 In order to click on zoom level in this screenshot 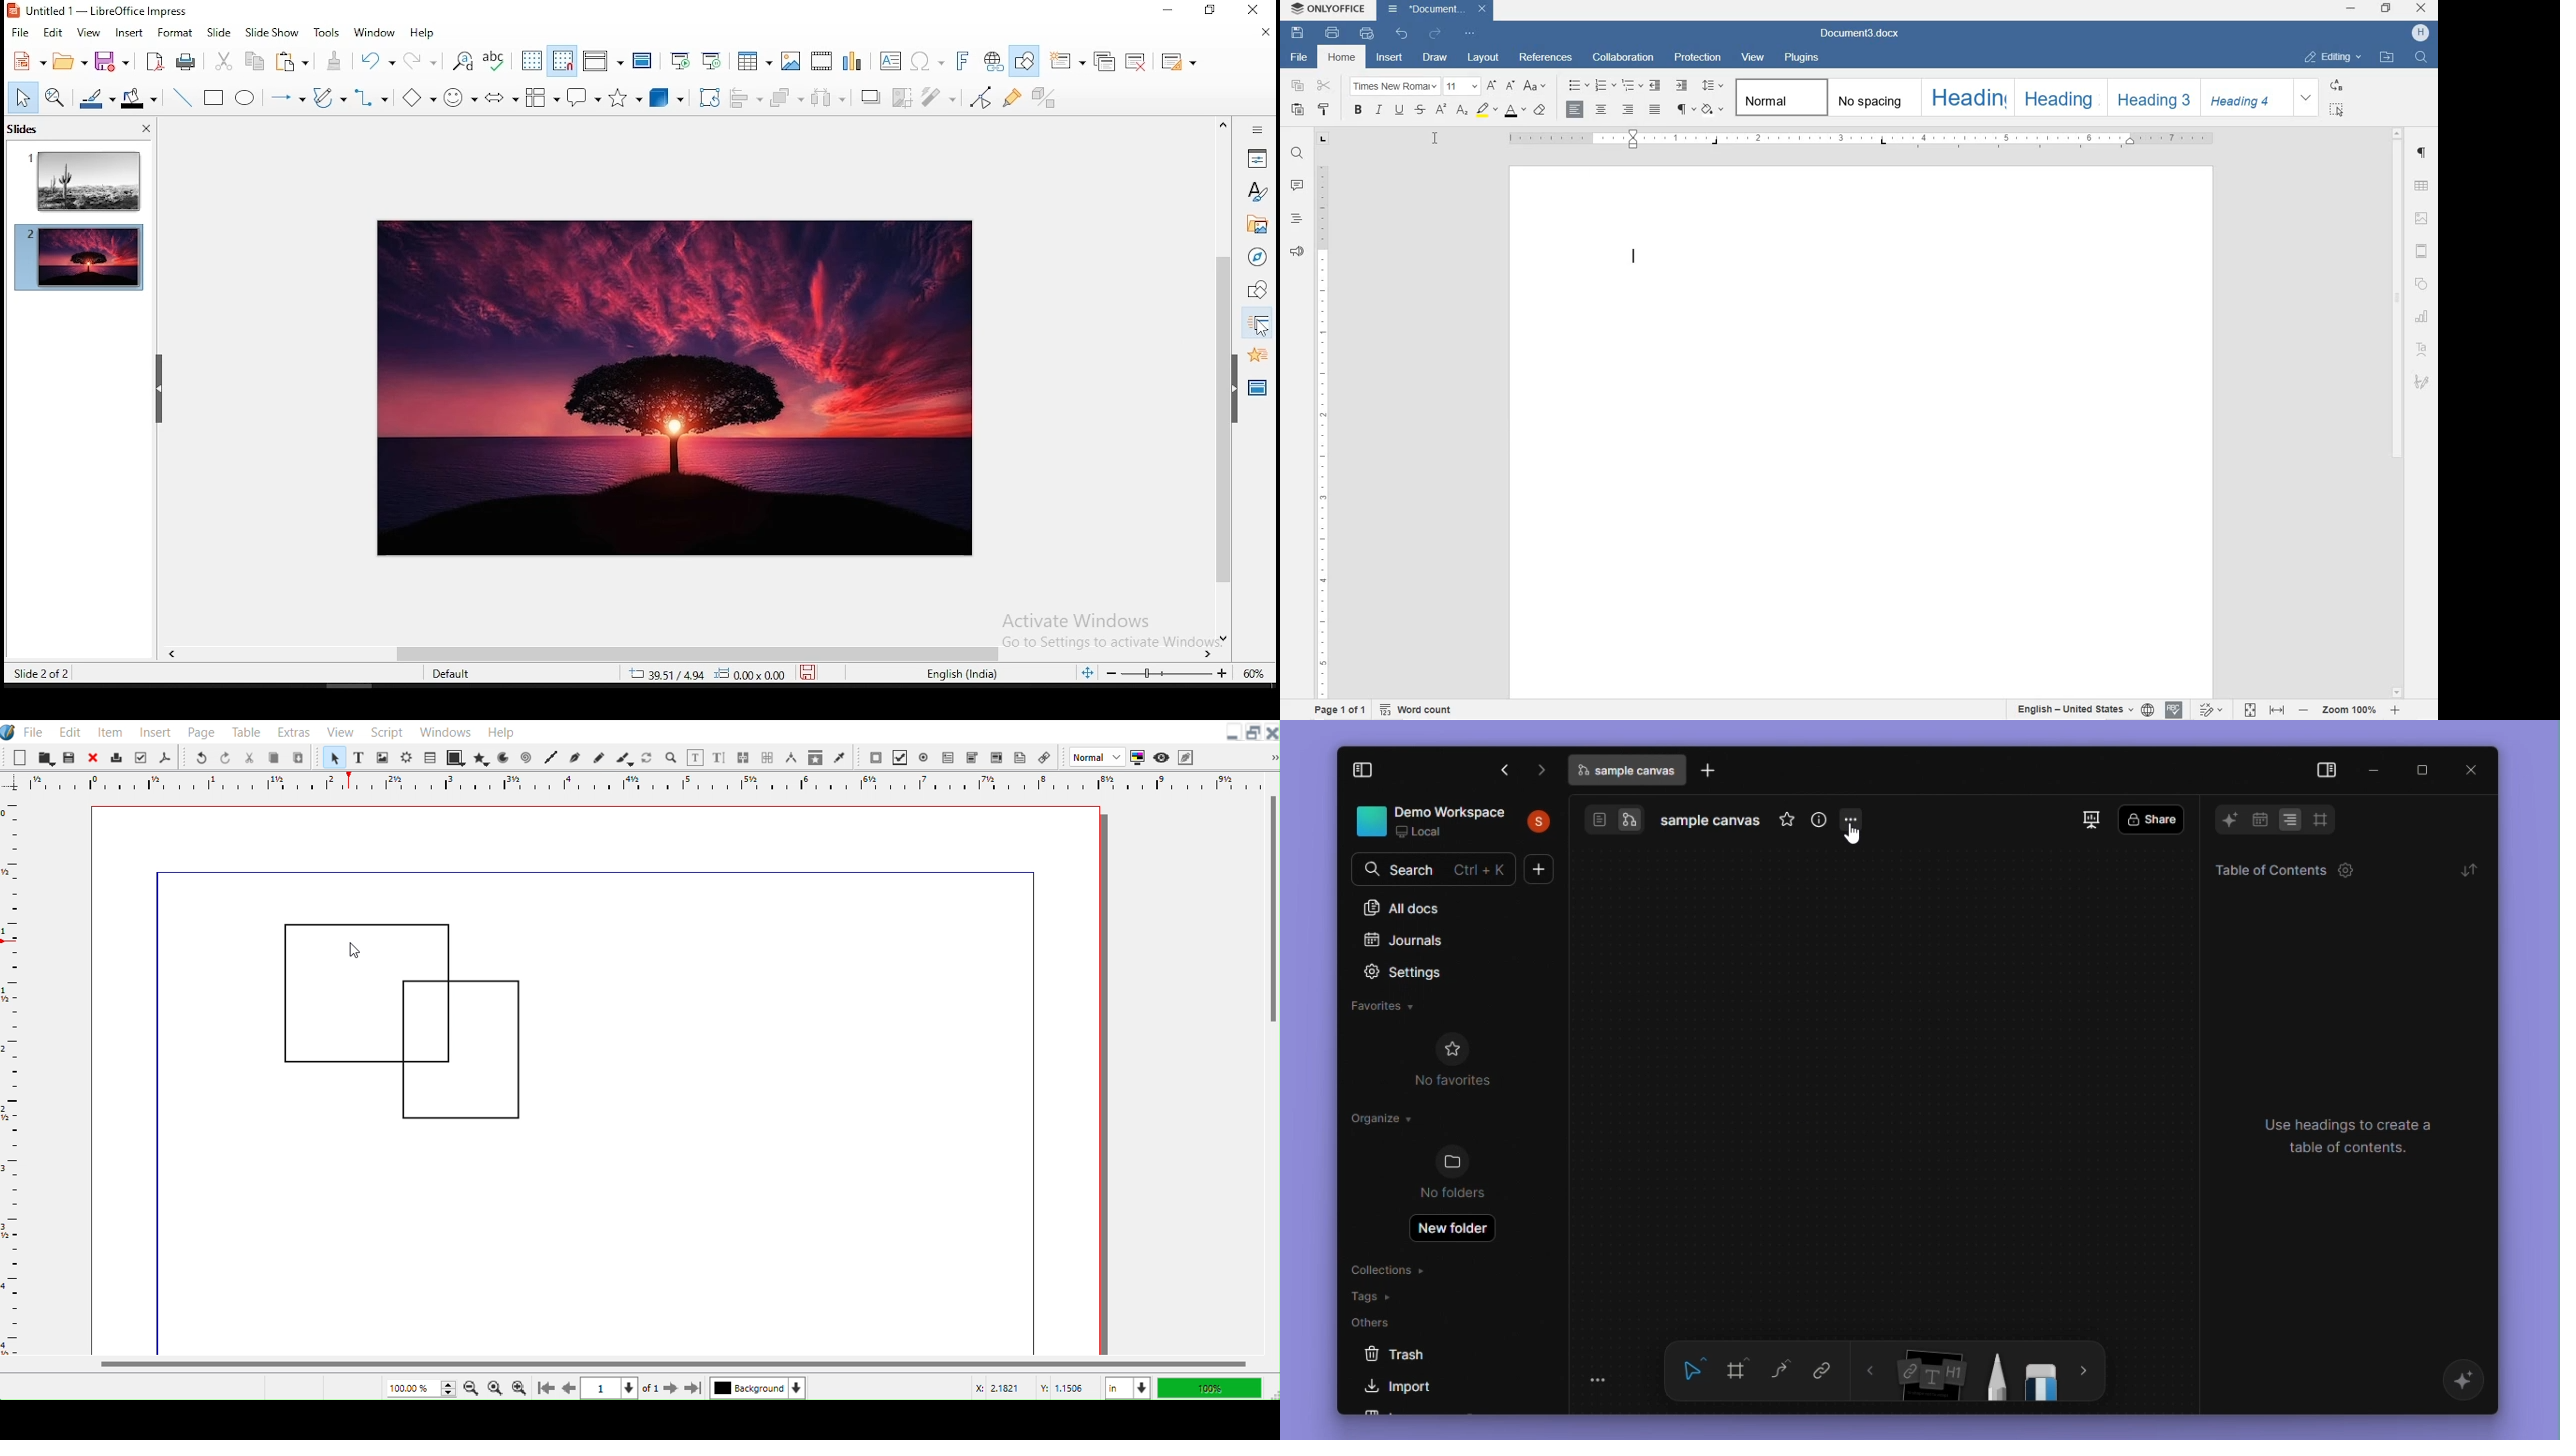, I will do `click(1256, 674)`.